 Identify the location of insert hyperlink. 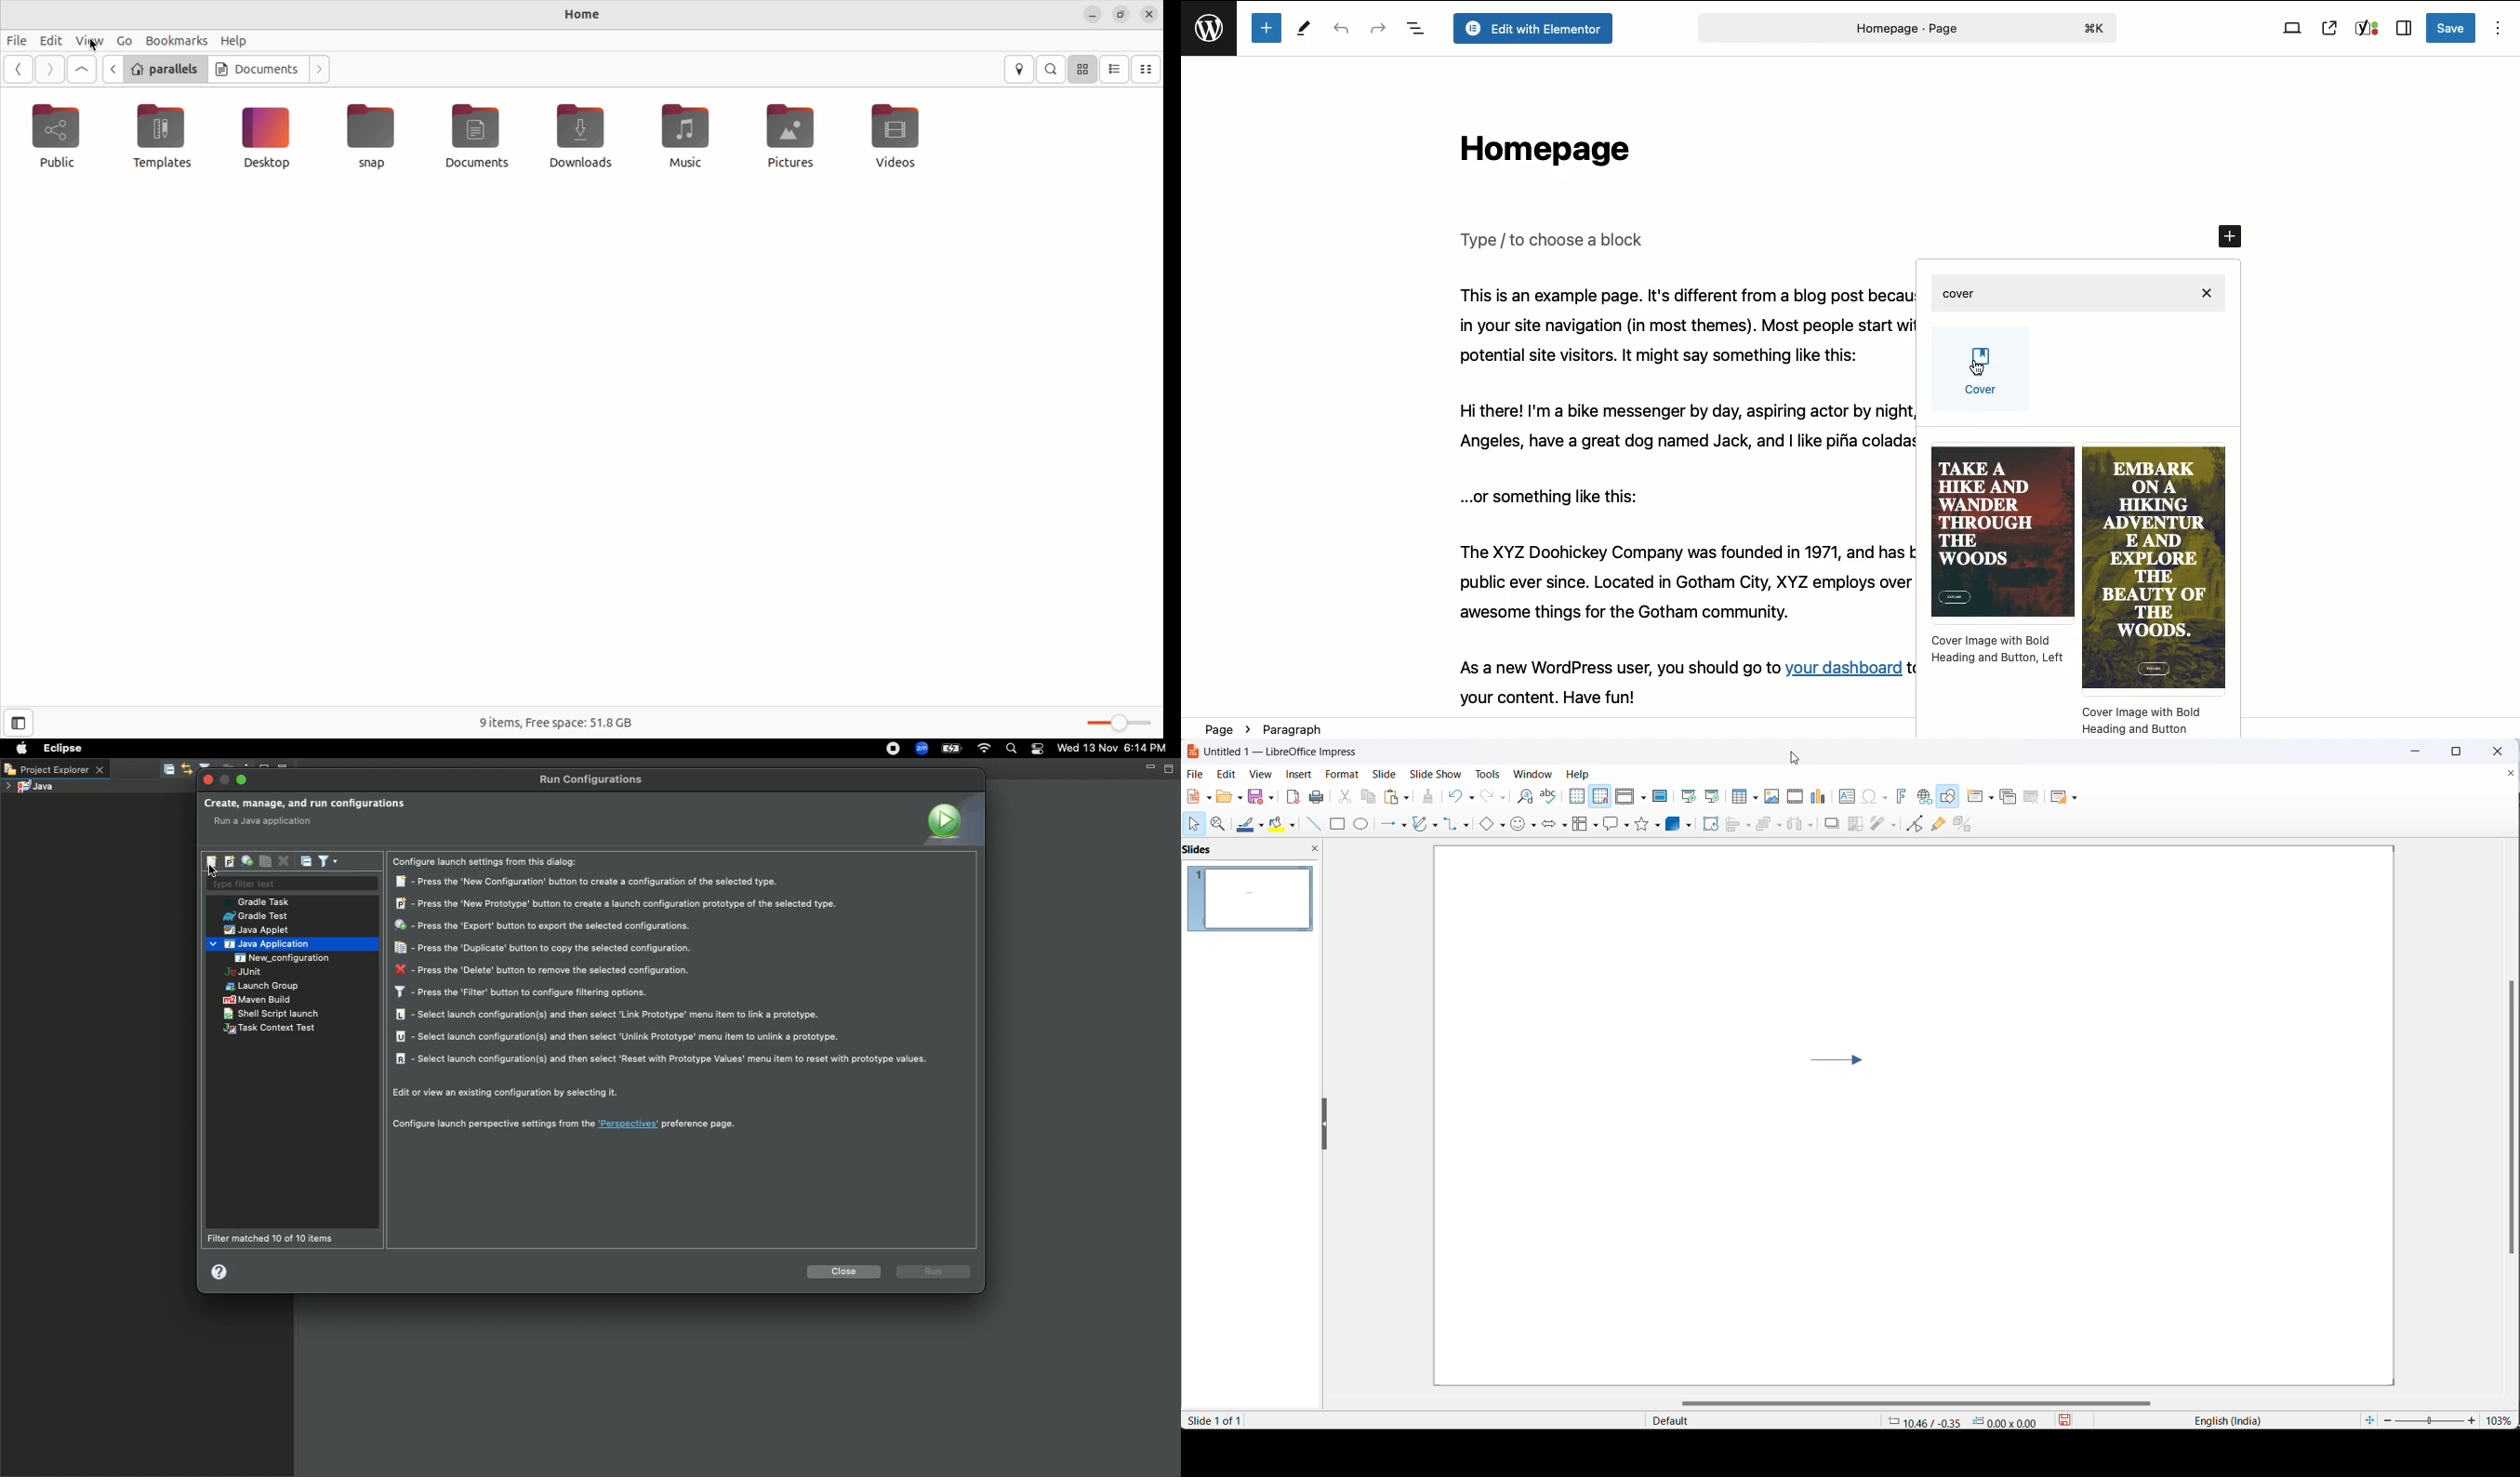
(1923, 797).